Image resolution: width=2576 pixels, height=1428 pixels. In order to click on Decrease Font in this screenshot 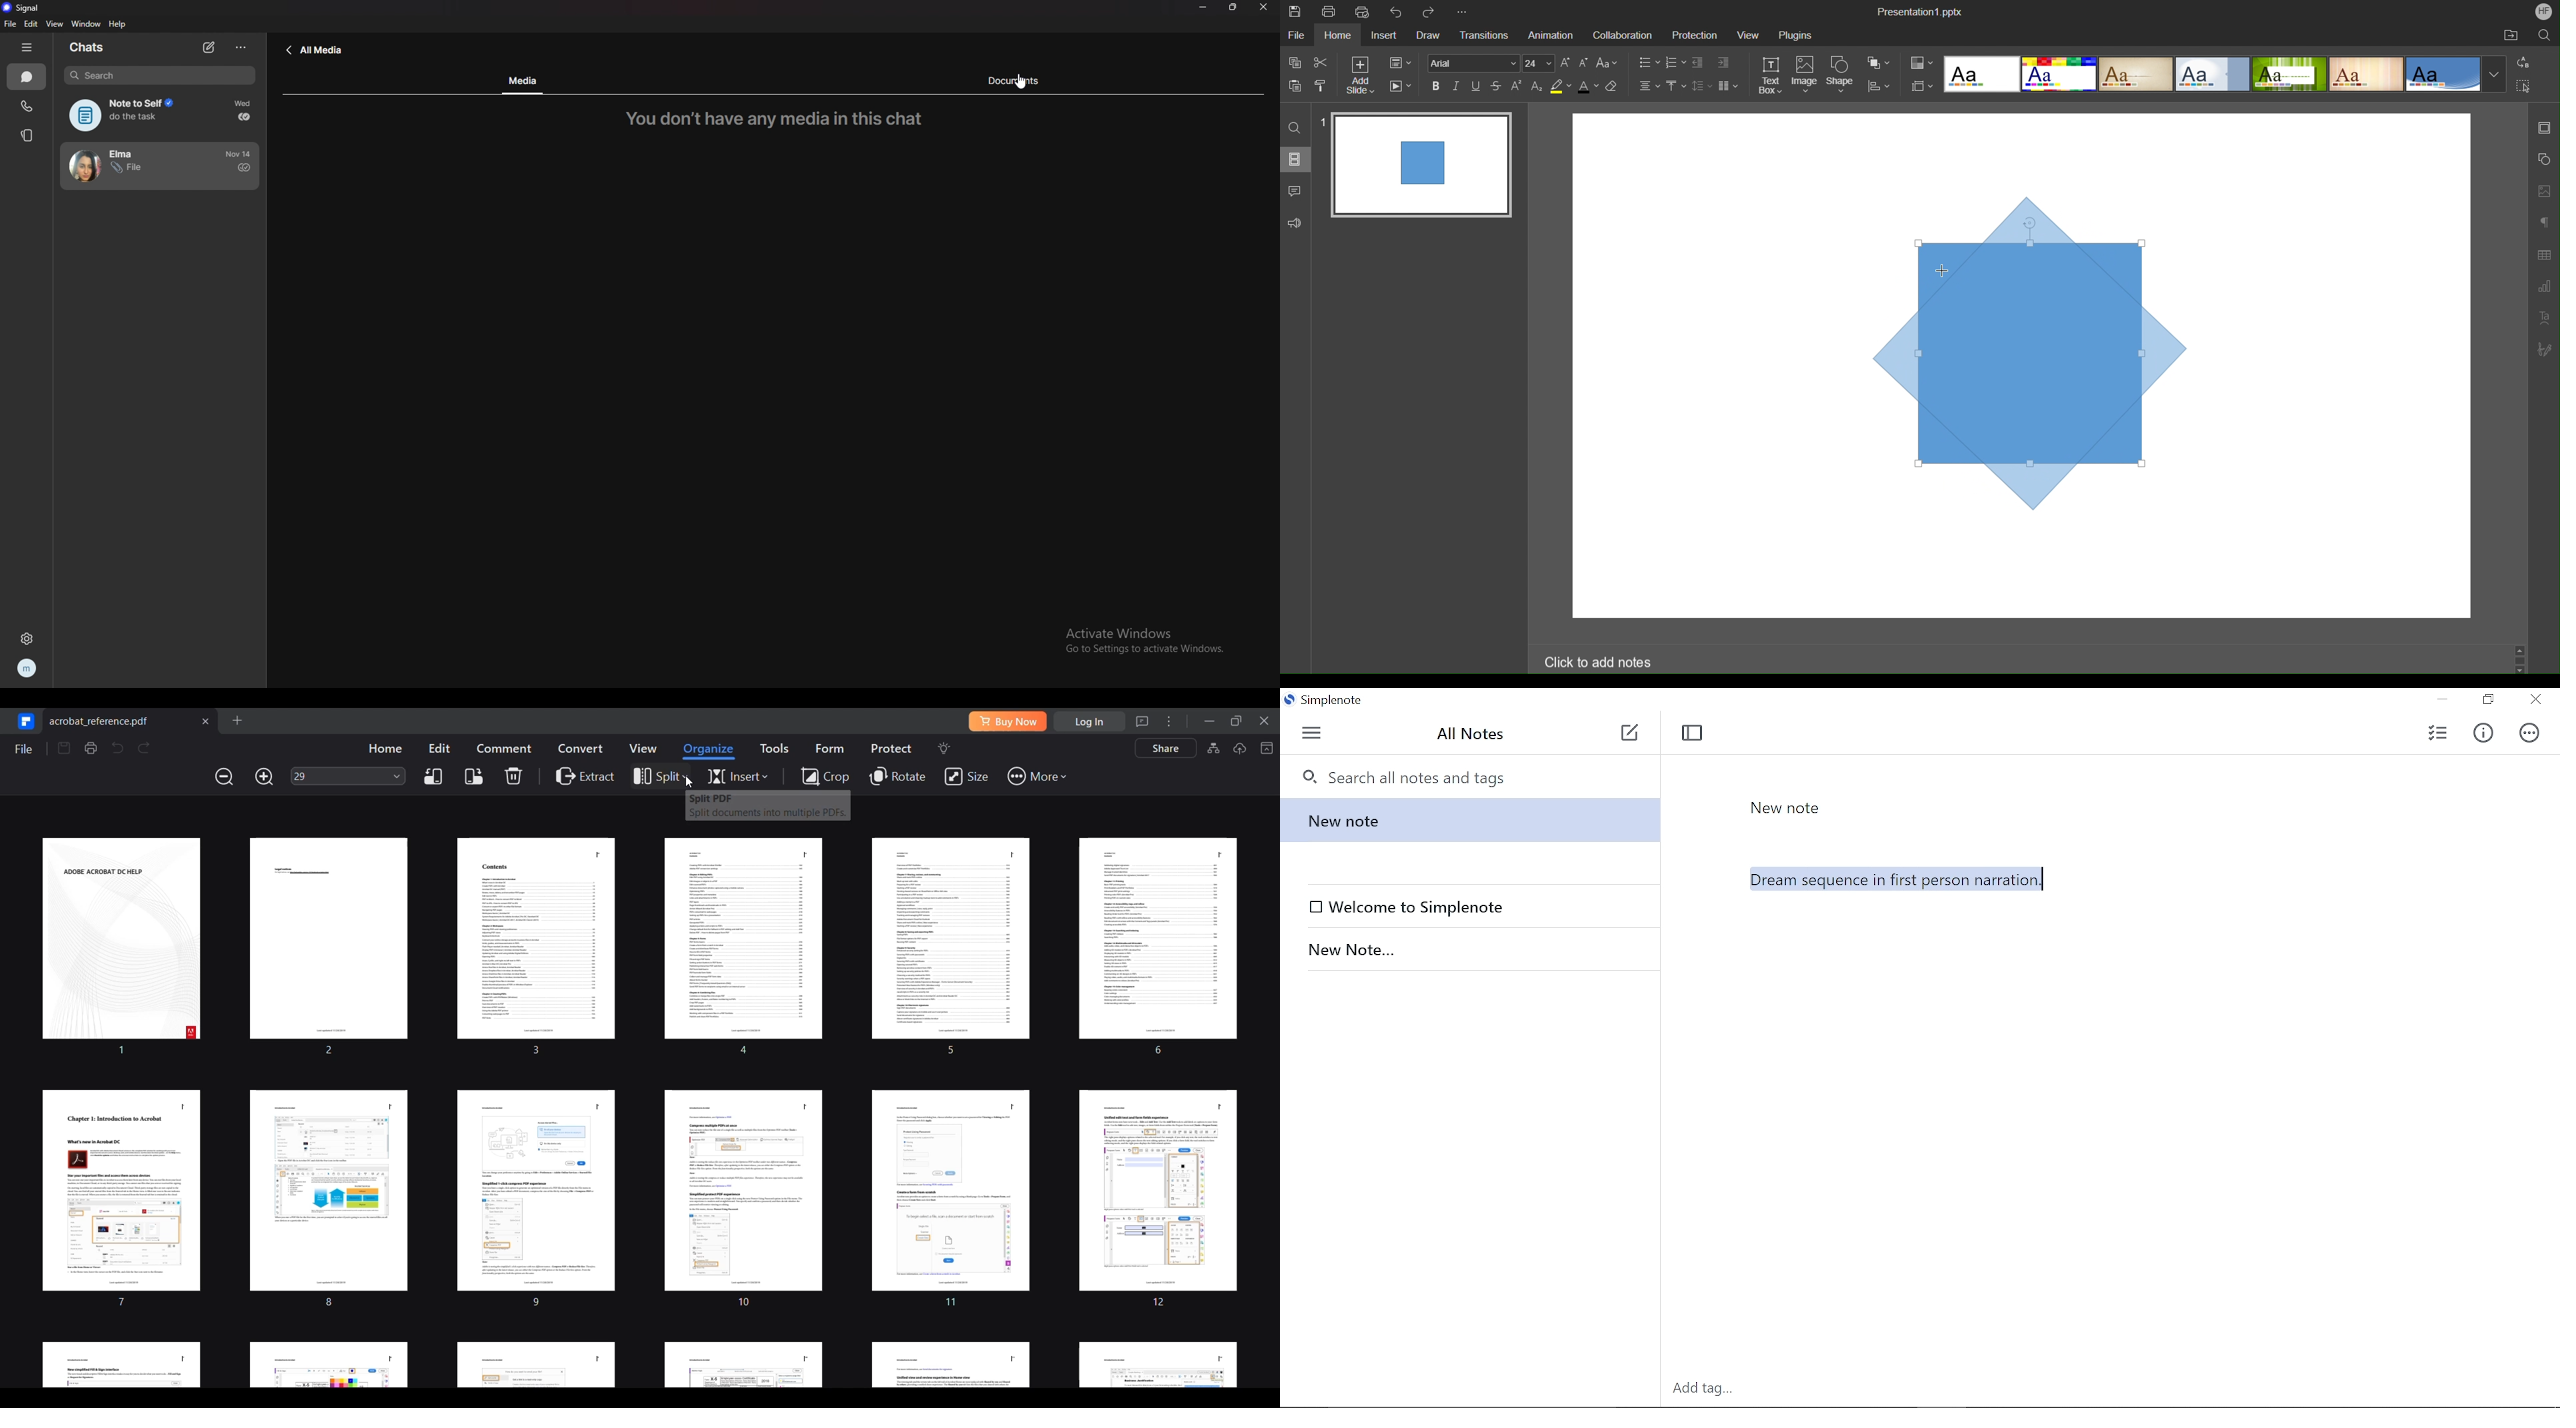, I will do `click(1583, 64)`.